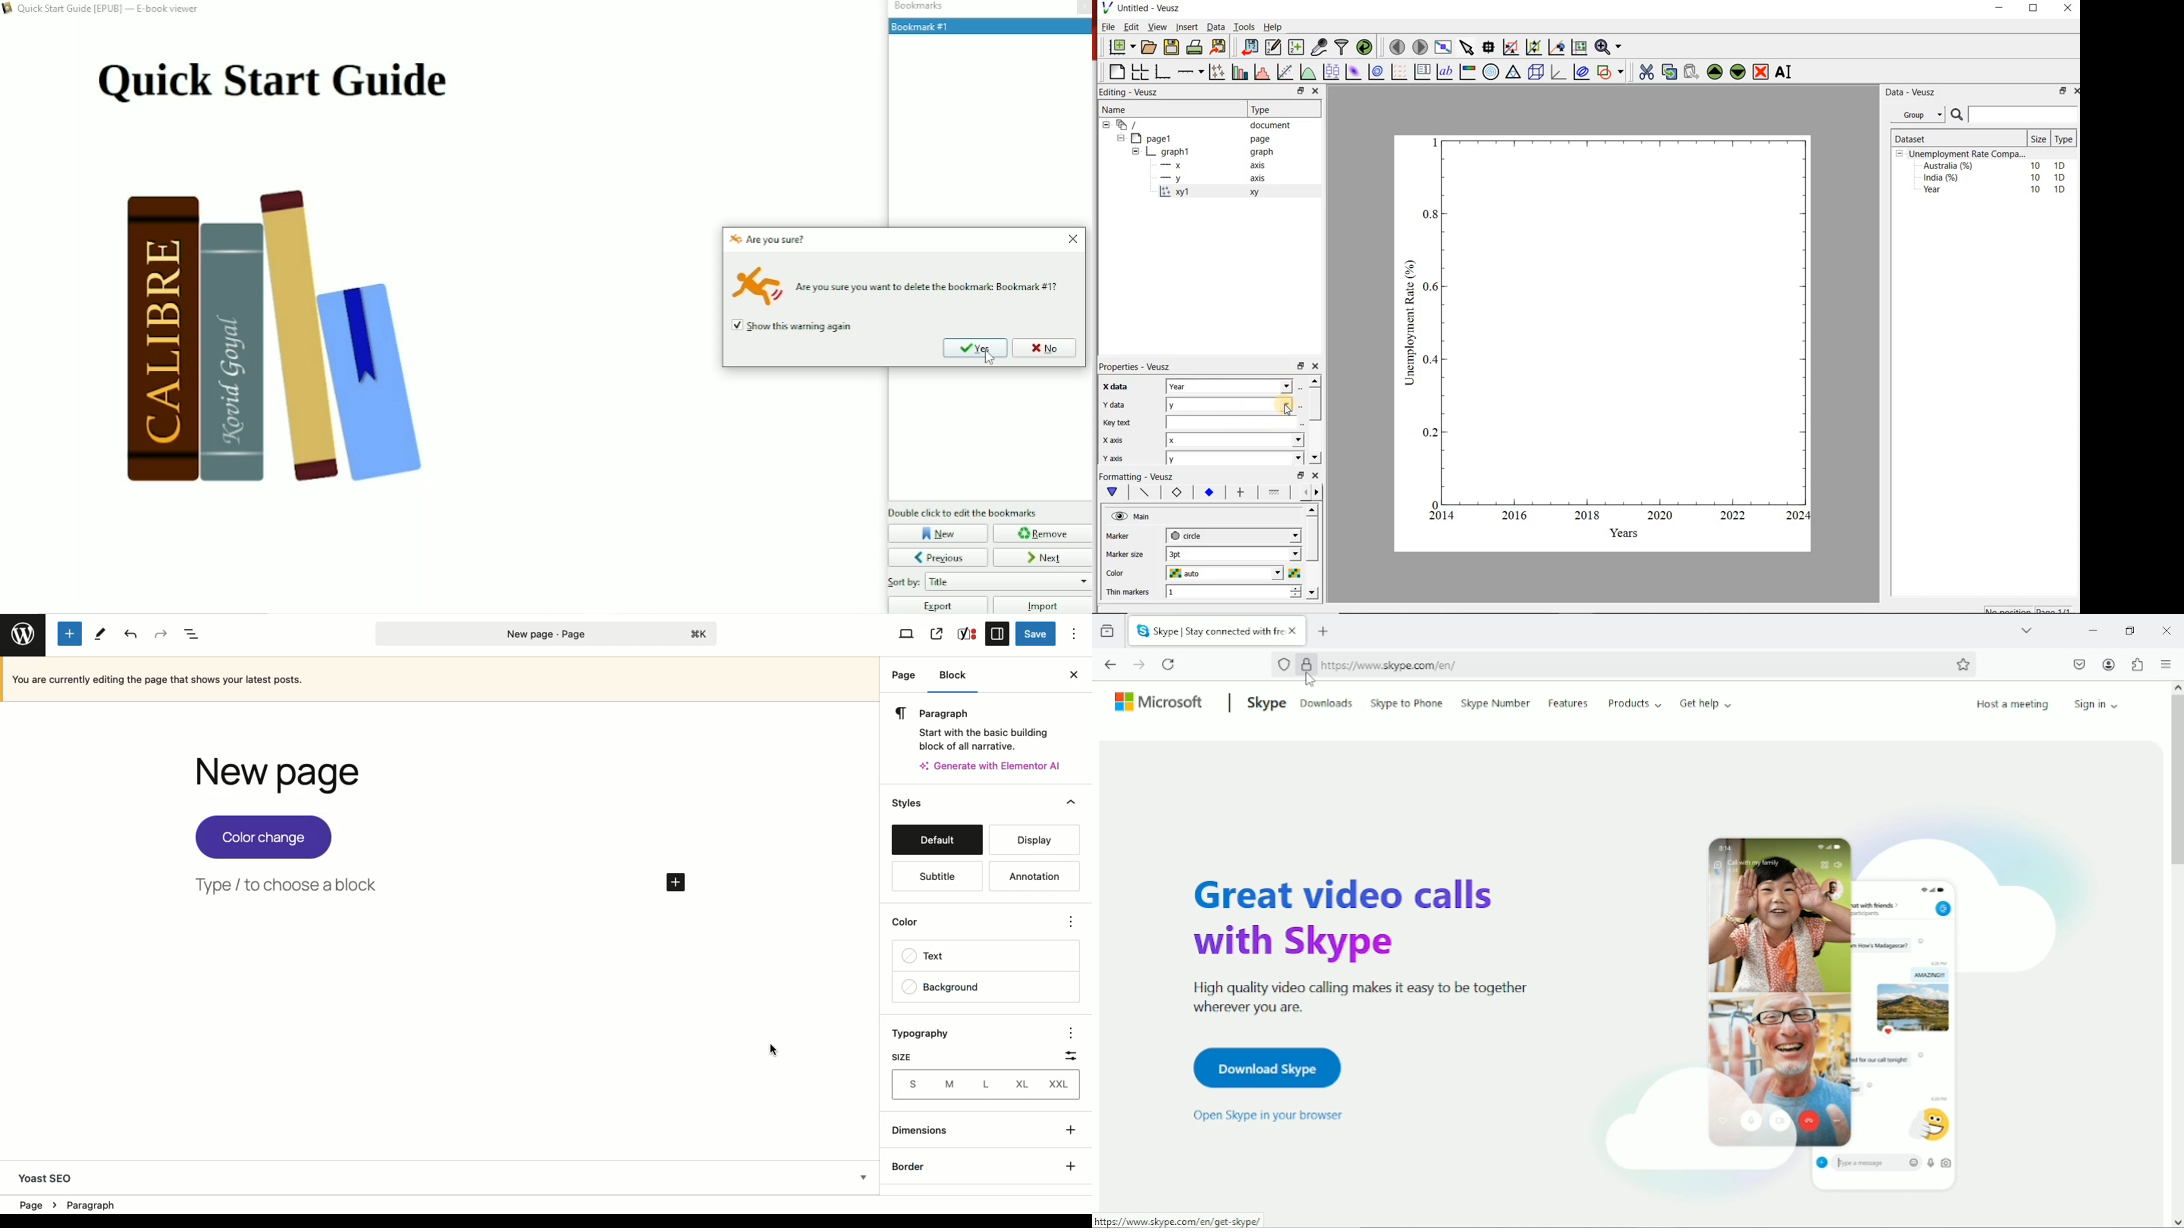 Image resolution: width=2184 pixels, height=1232 pixels. What do you see at coordinates (738, 325) in the screenshot?
I see `checkbox` at bounding box center [738, 325].